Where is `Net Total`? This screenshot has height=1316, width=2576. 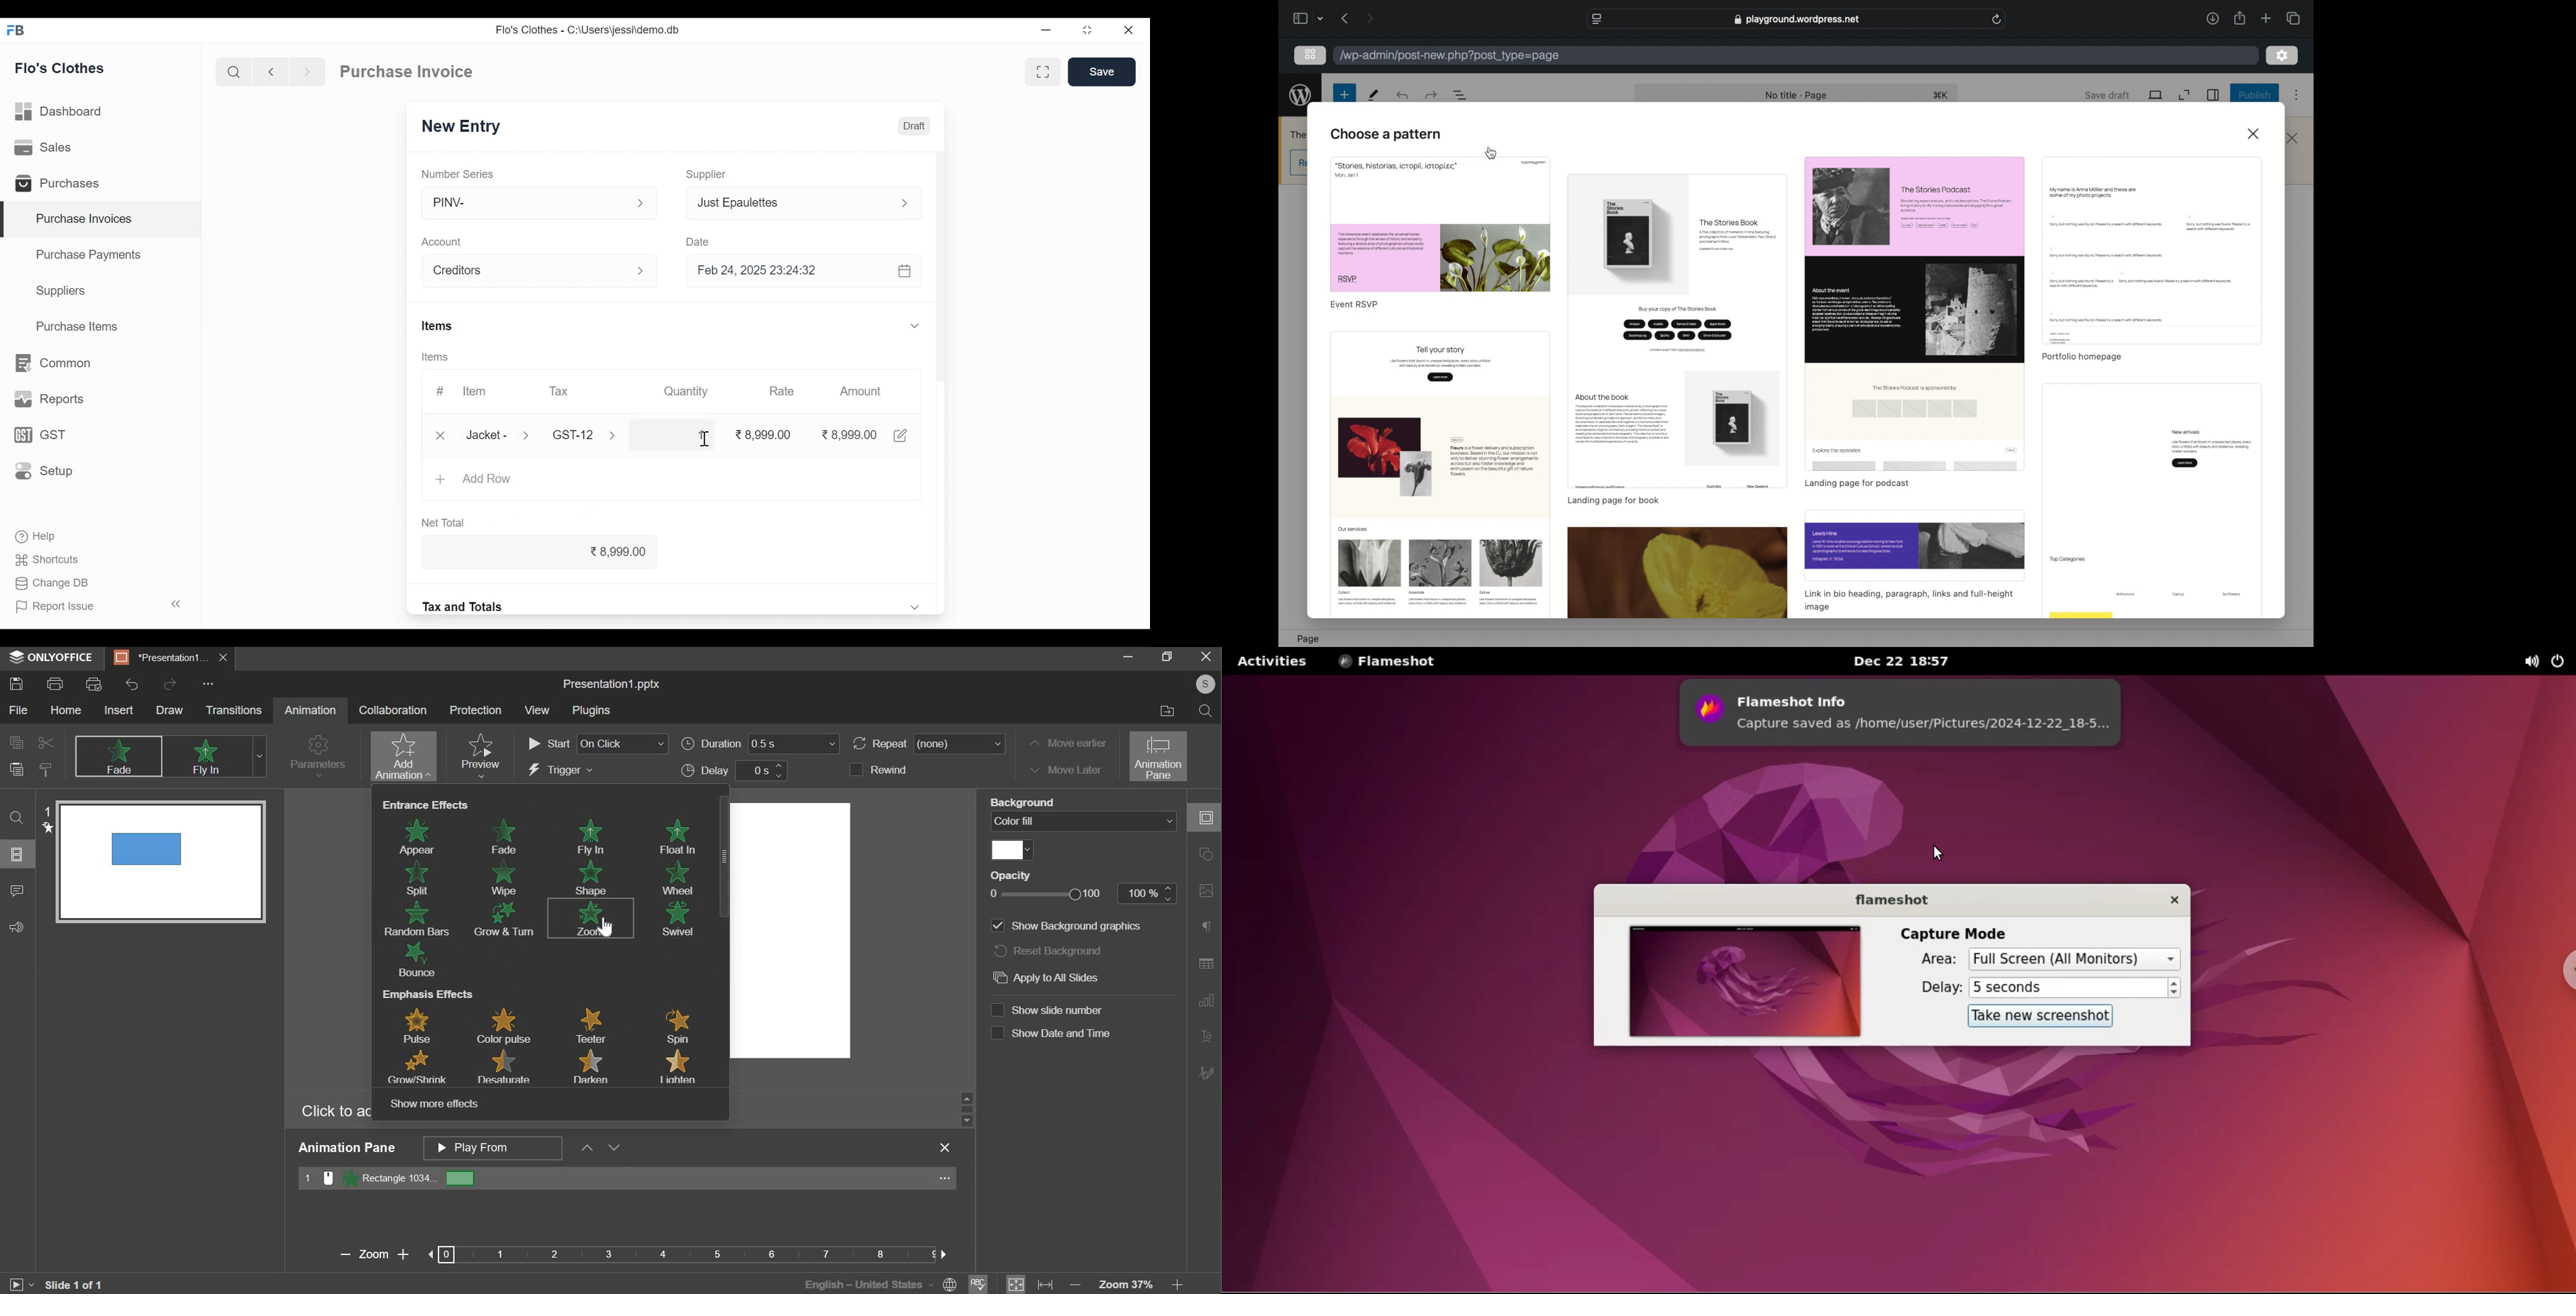 Net Total is located at coordinates (448, 524).